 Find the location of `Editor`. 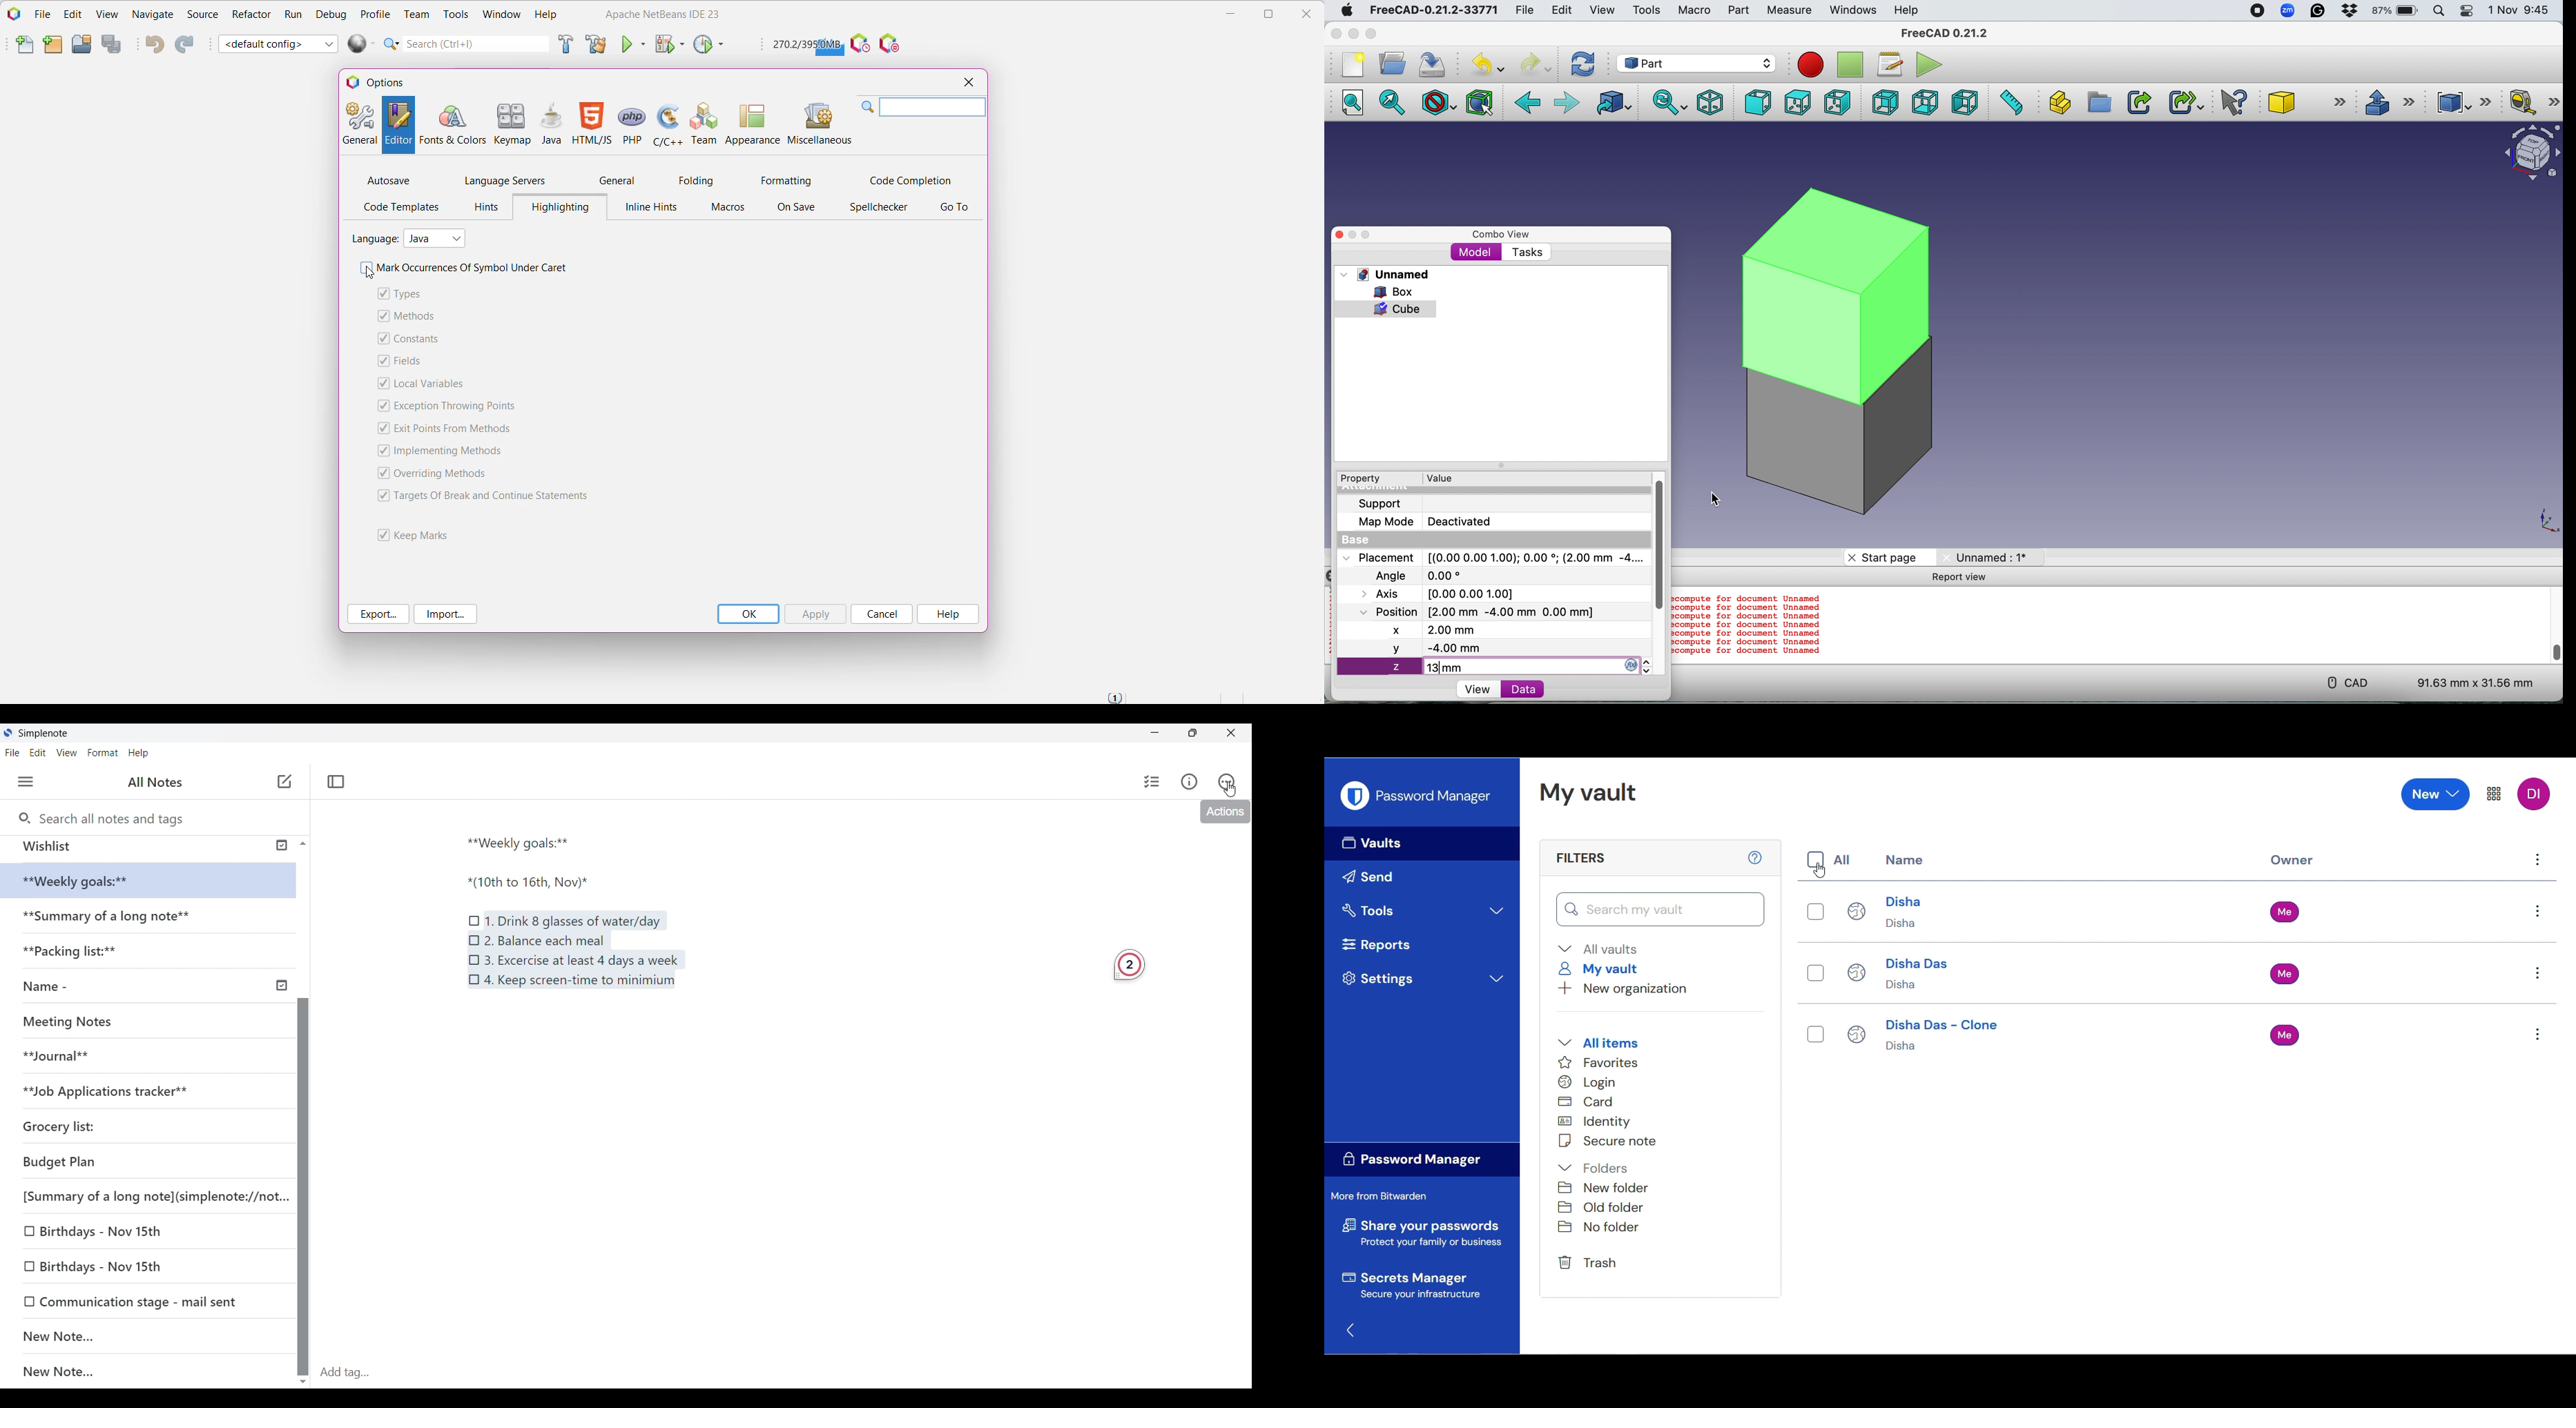

Editor is located at coordinates (400, 125).